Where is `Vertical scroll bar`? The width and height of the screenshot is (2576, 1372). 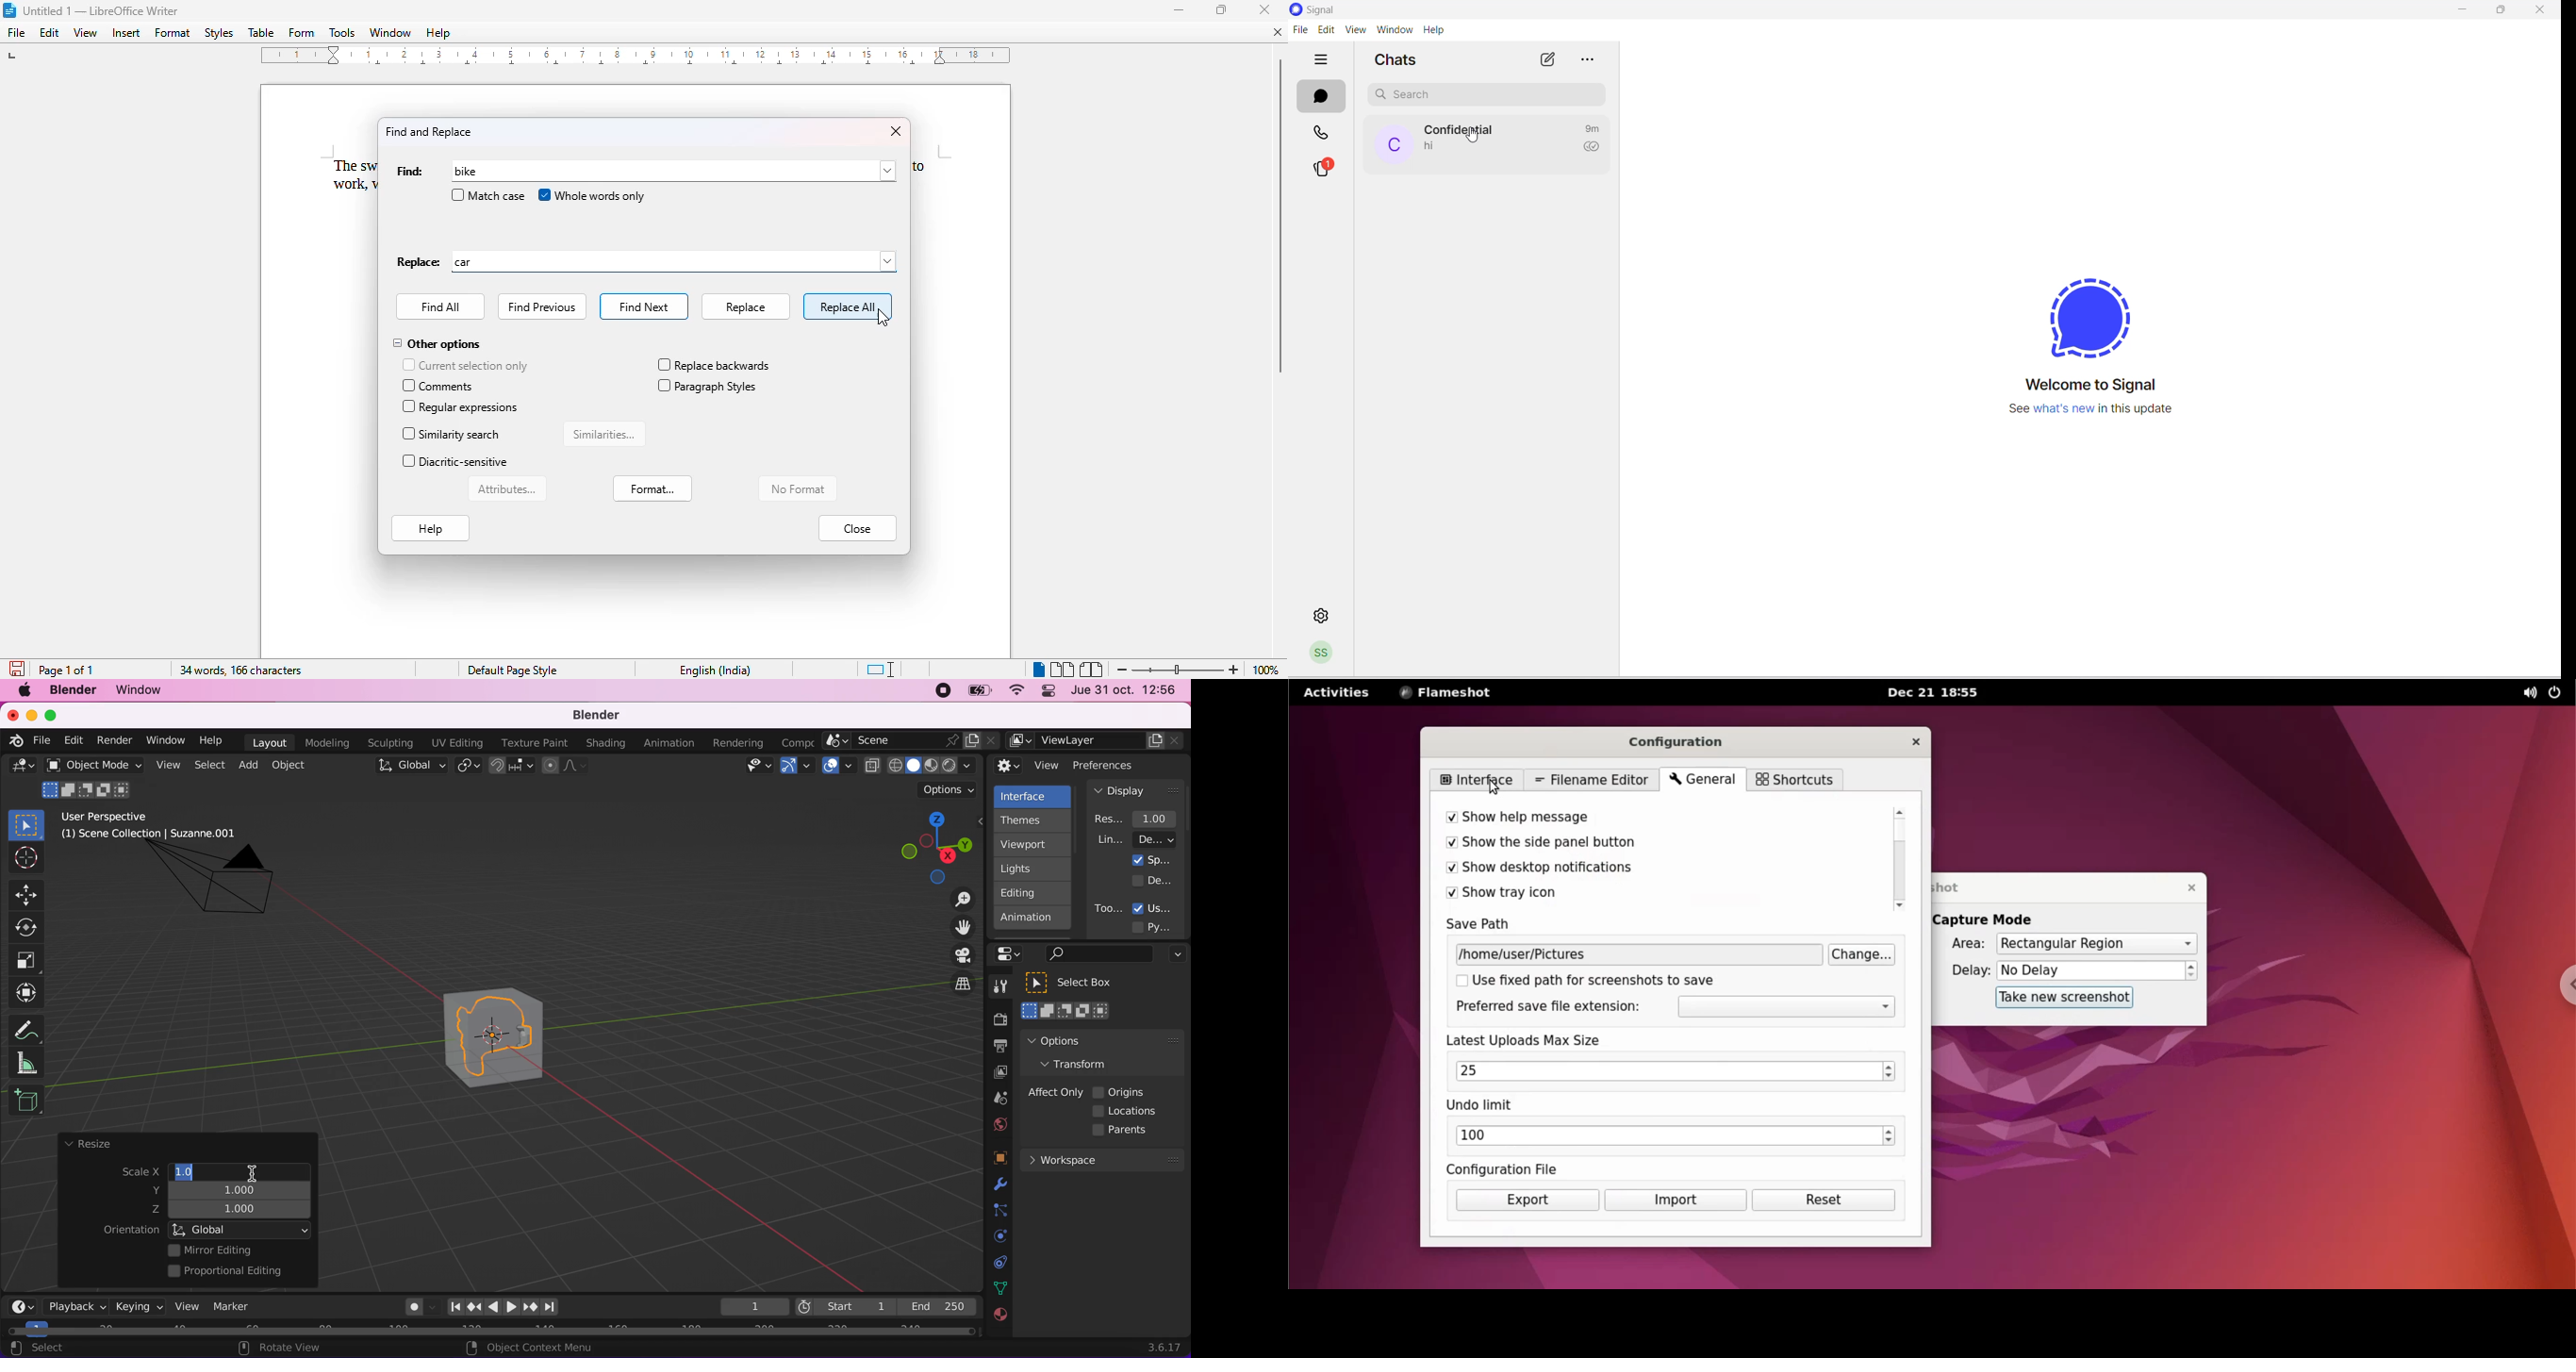
Vertical scroll bar is located at coordinates (1280, 214).